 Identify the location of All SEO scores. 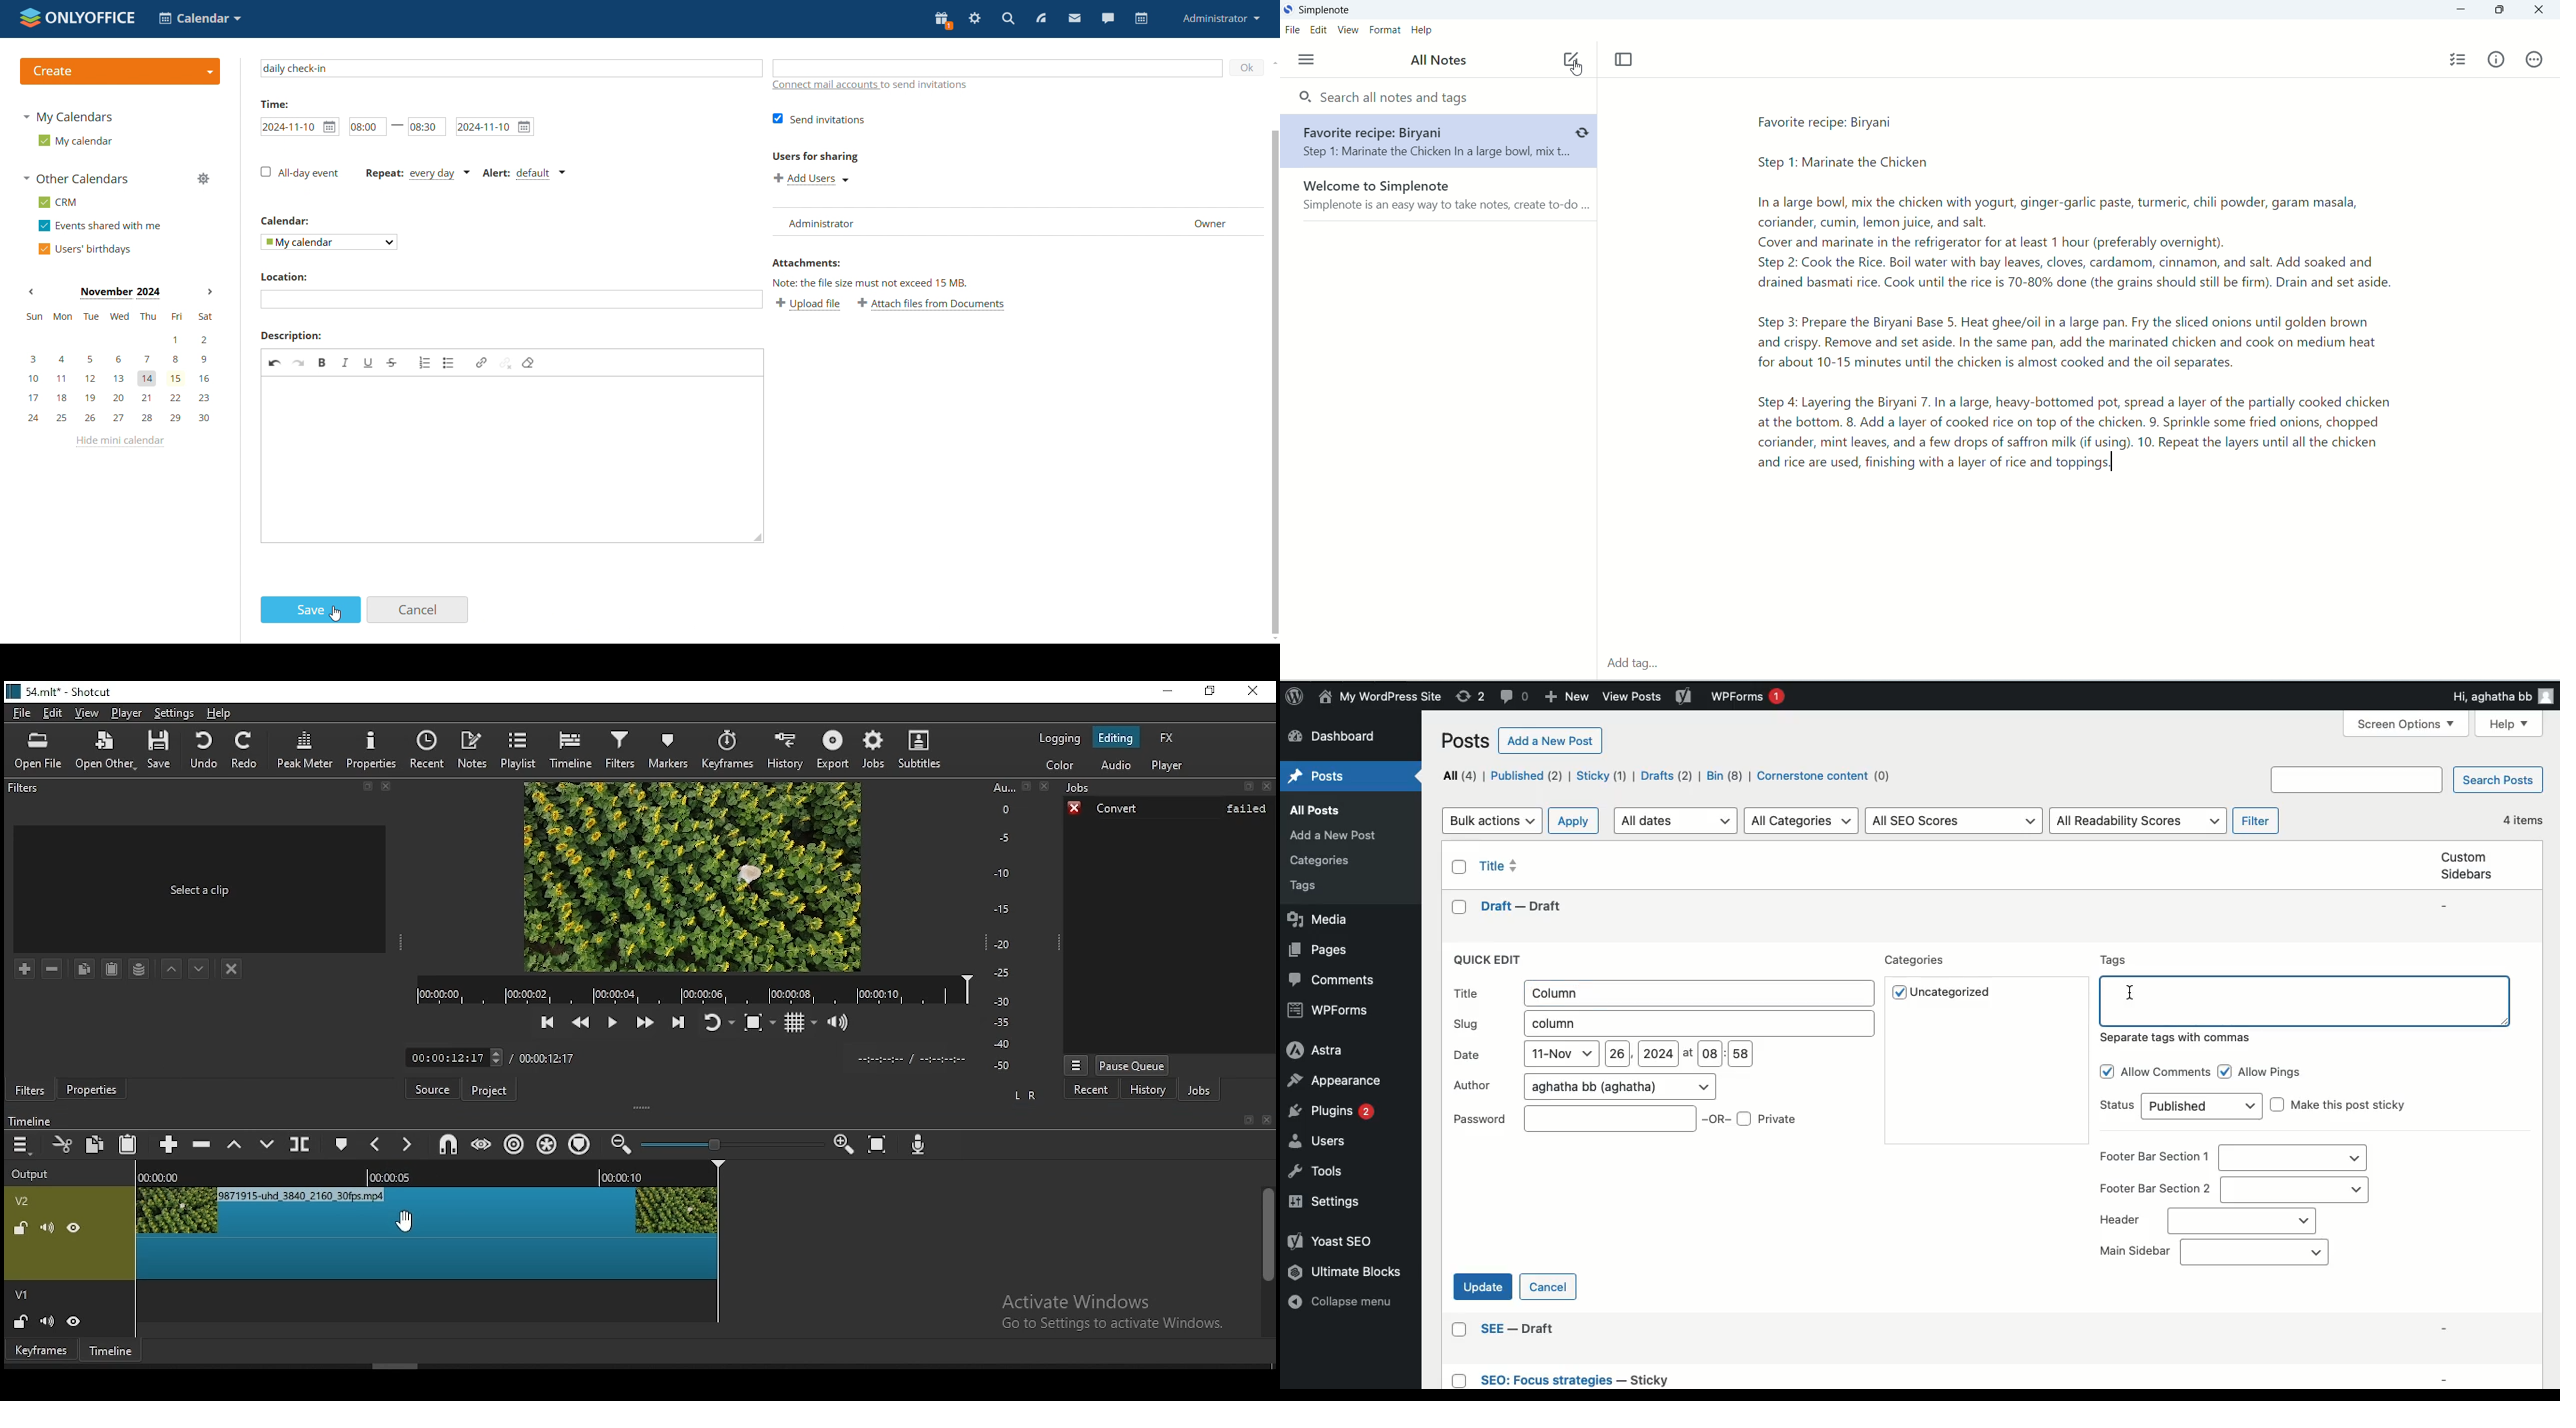
(1956, 822).